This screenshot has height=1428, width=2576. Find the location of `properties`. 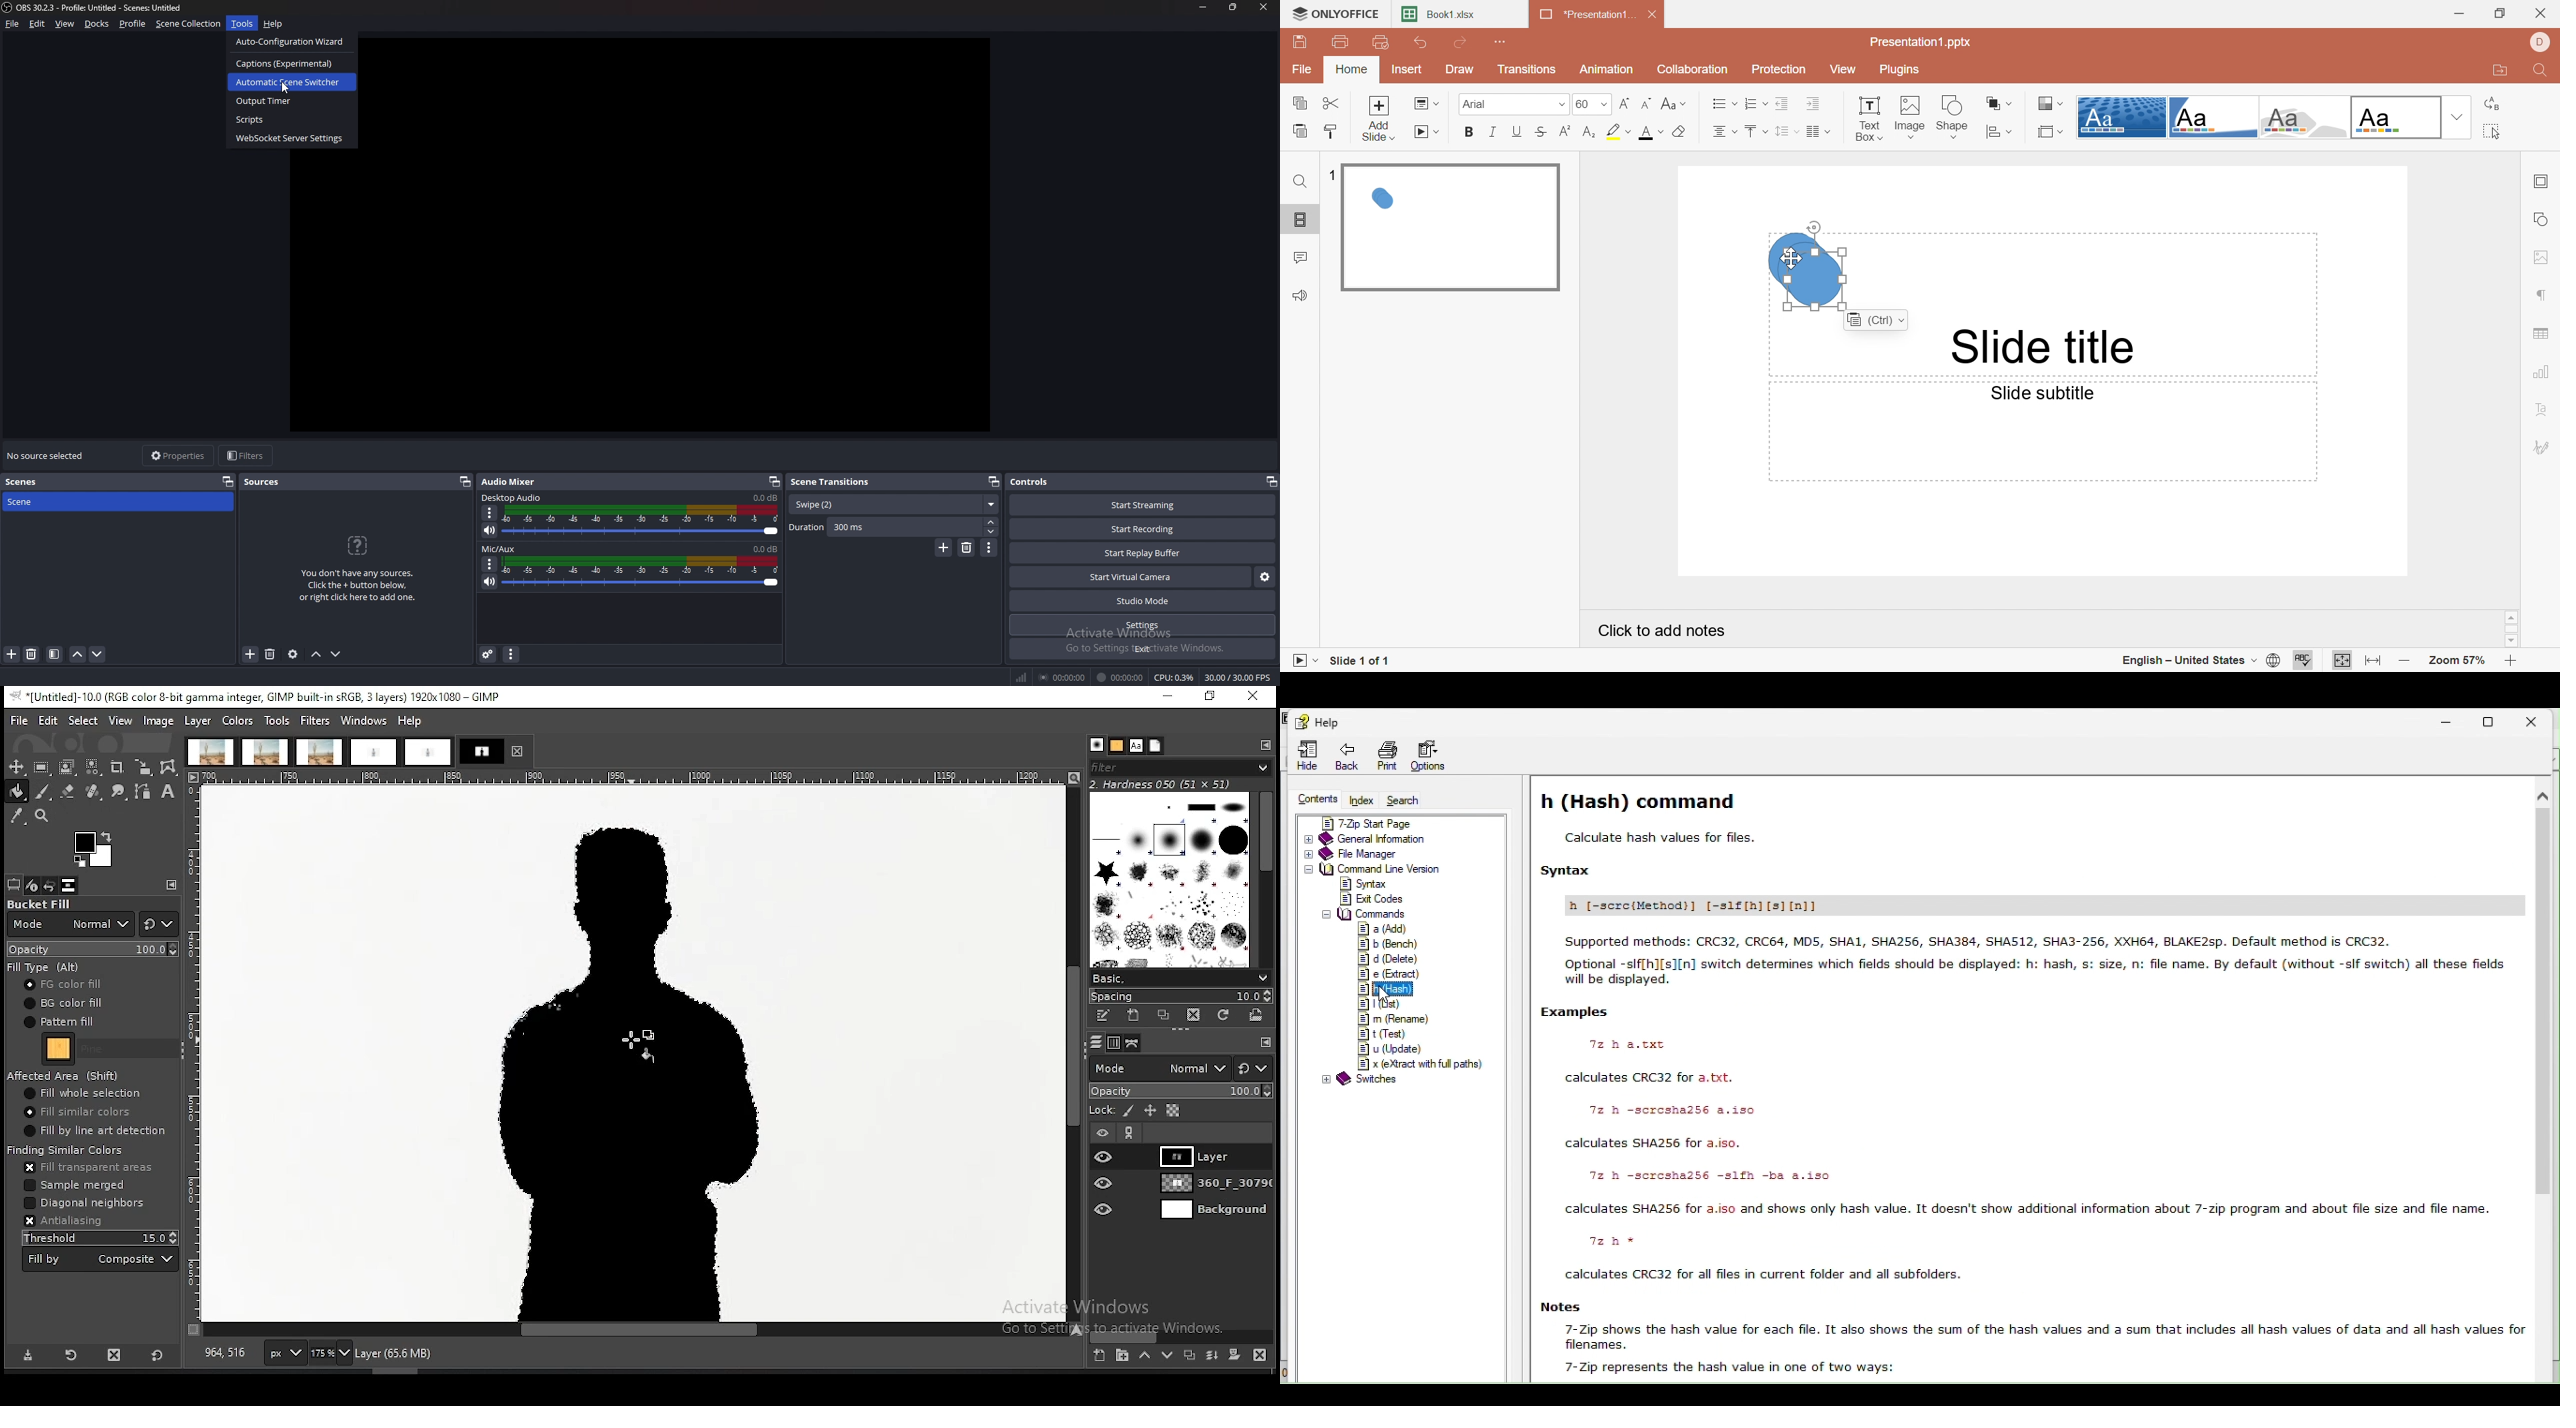

properties is located at coordinates (179, 456).